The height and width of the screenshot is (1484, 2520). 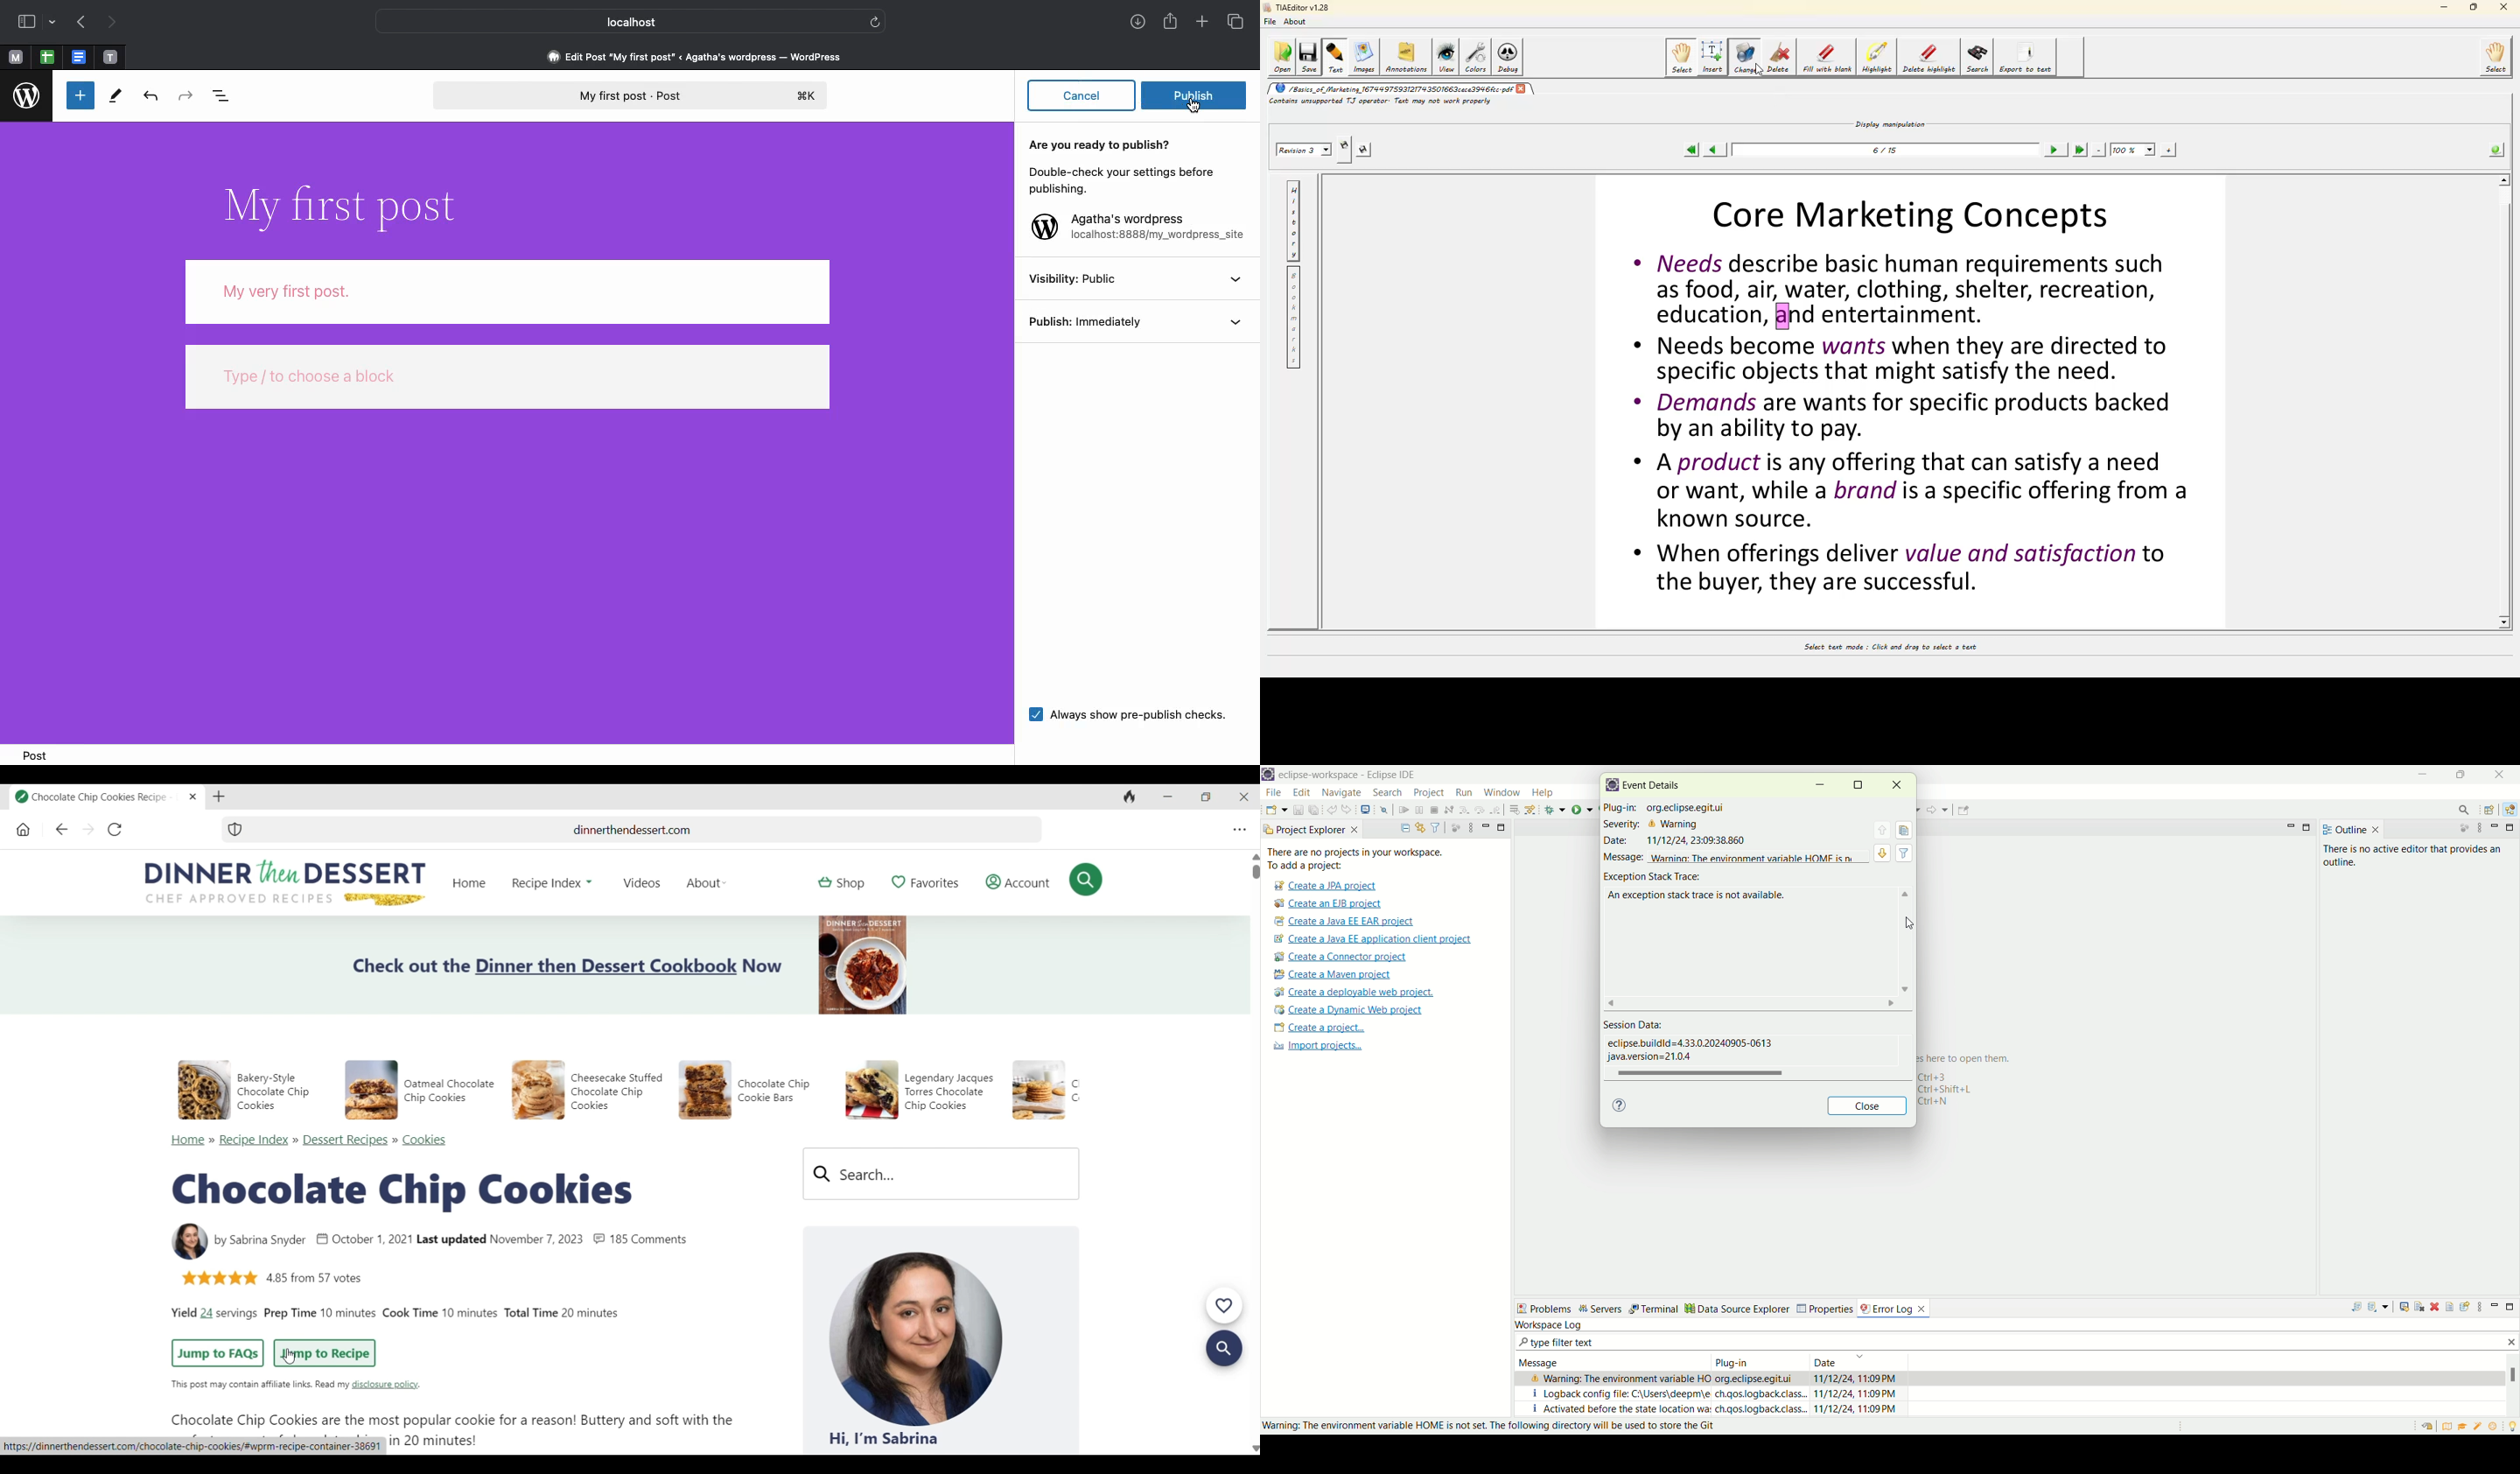 I want to click on Data source explorer, so click(x=1740, y=1308).